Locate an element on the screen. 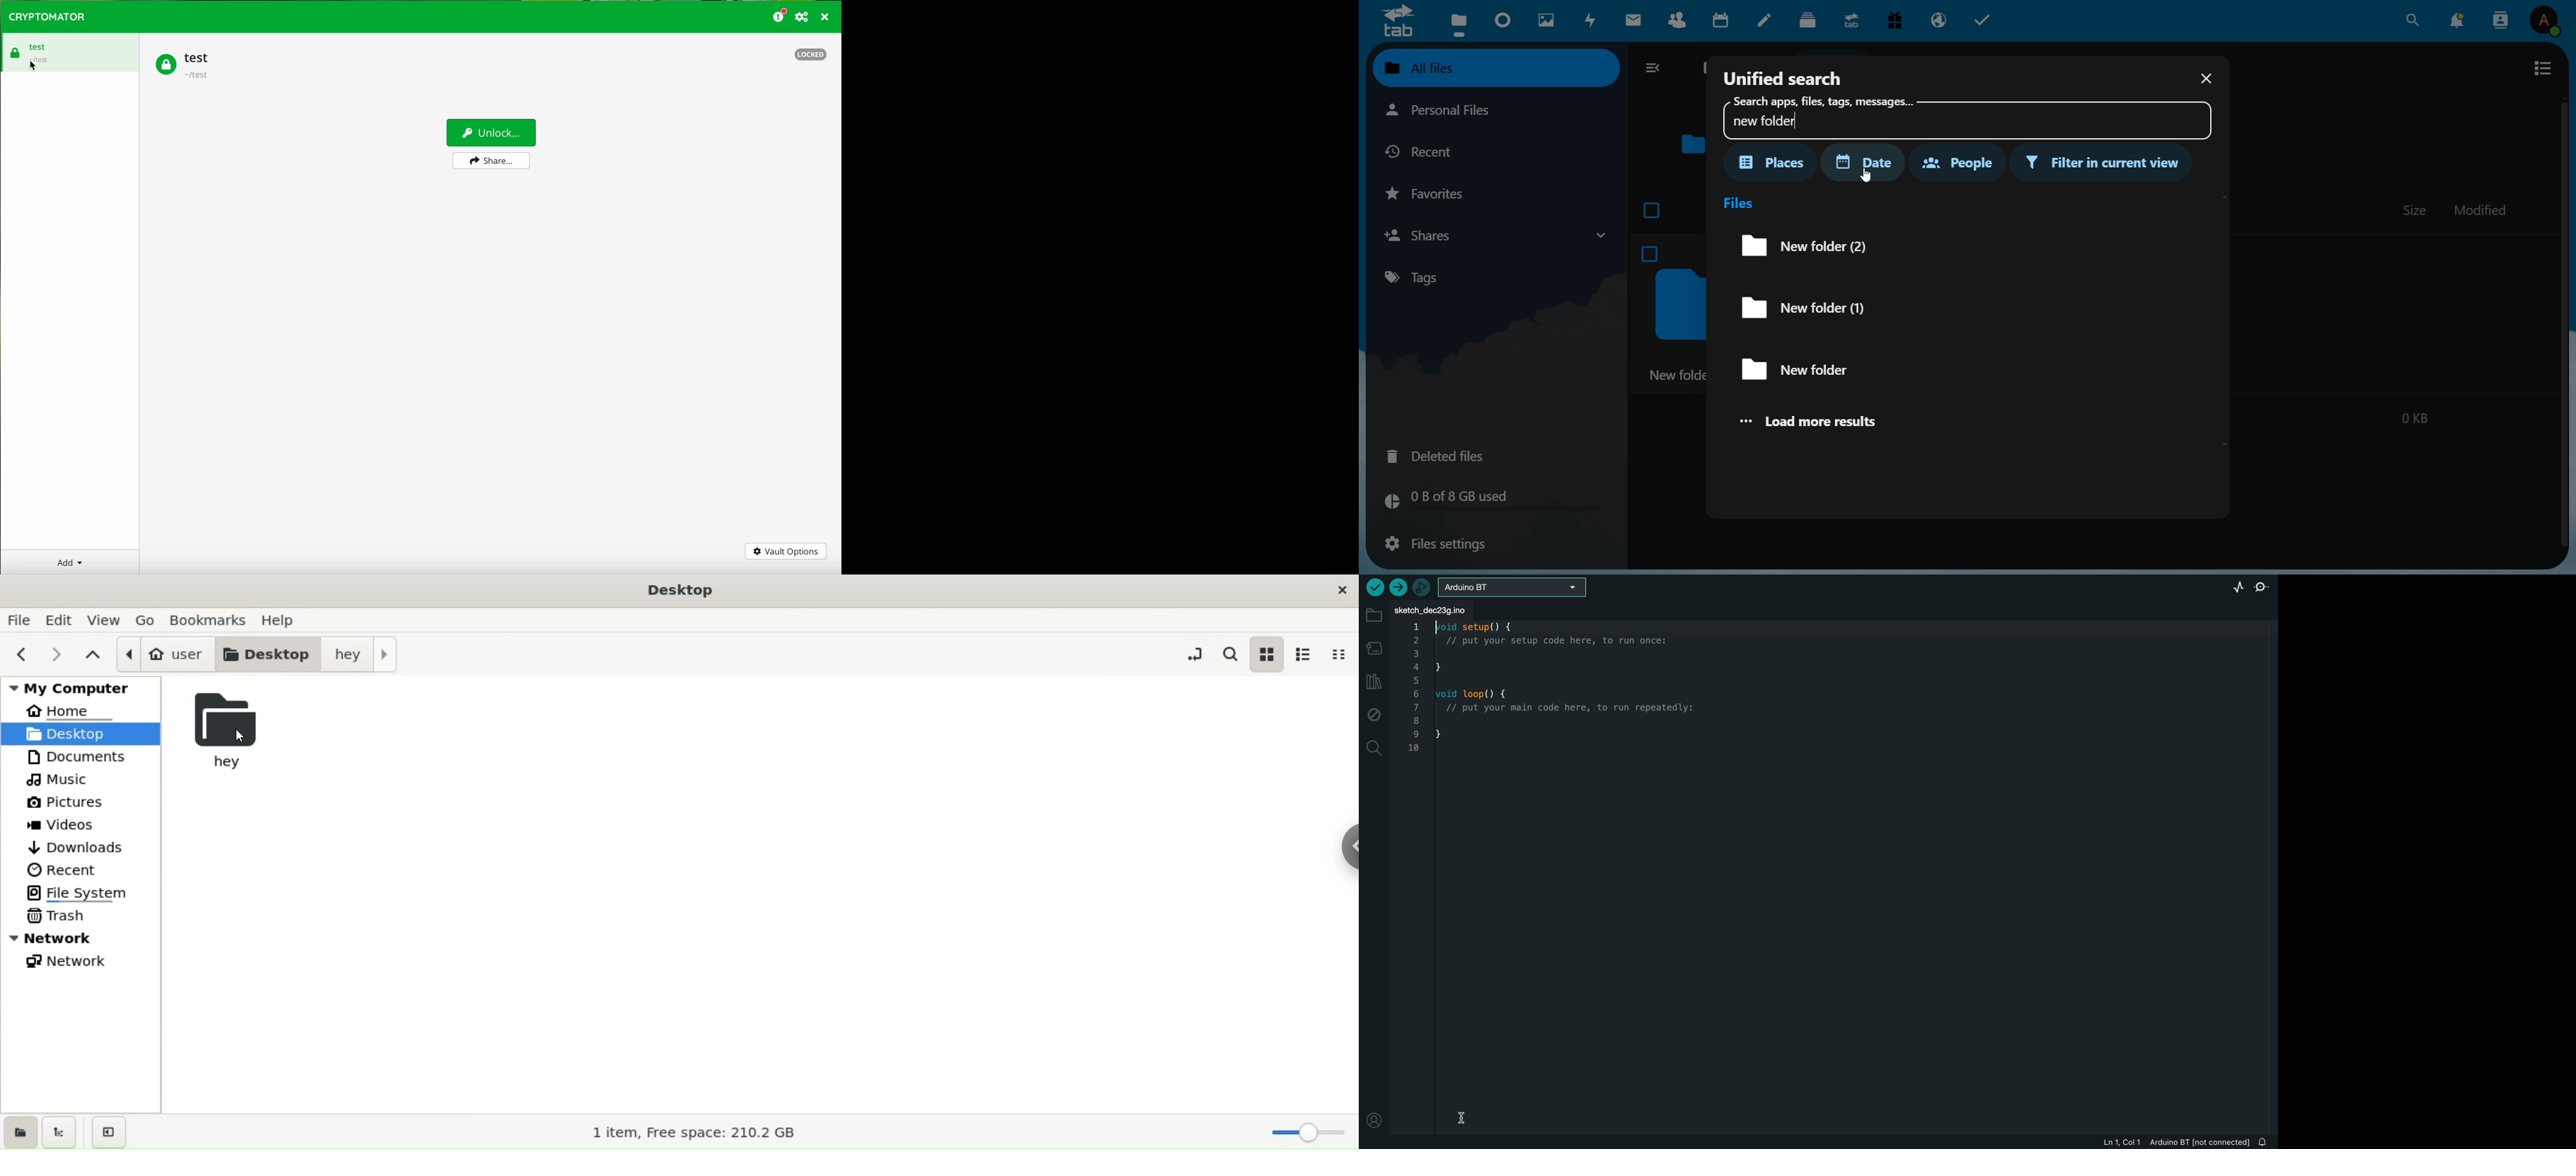 Image resolution: width=2576 pixels, height=1176 pixels. all files is located at coordinates (1493, 67).